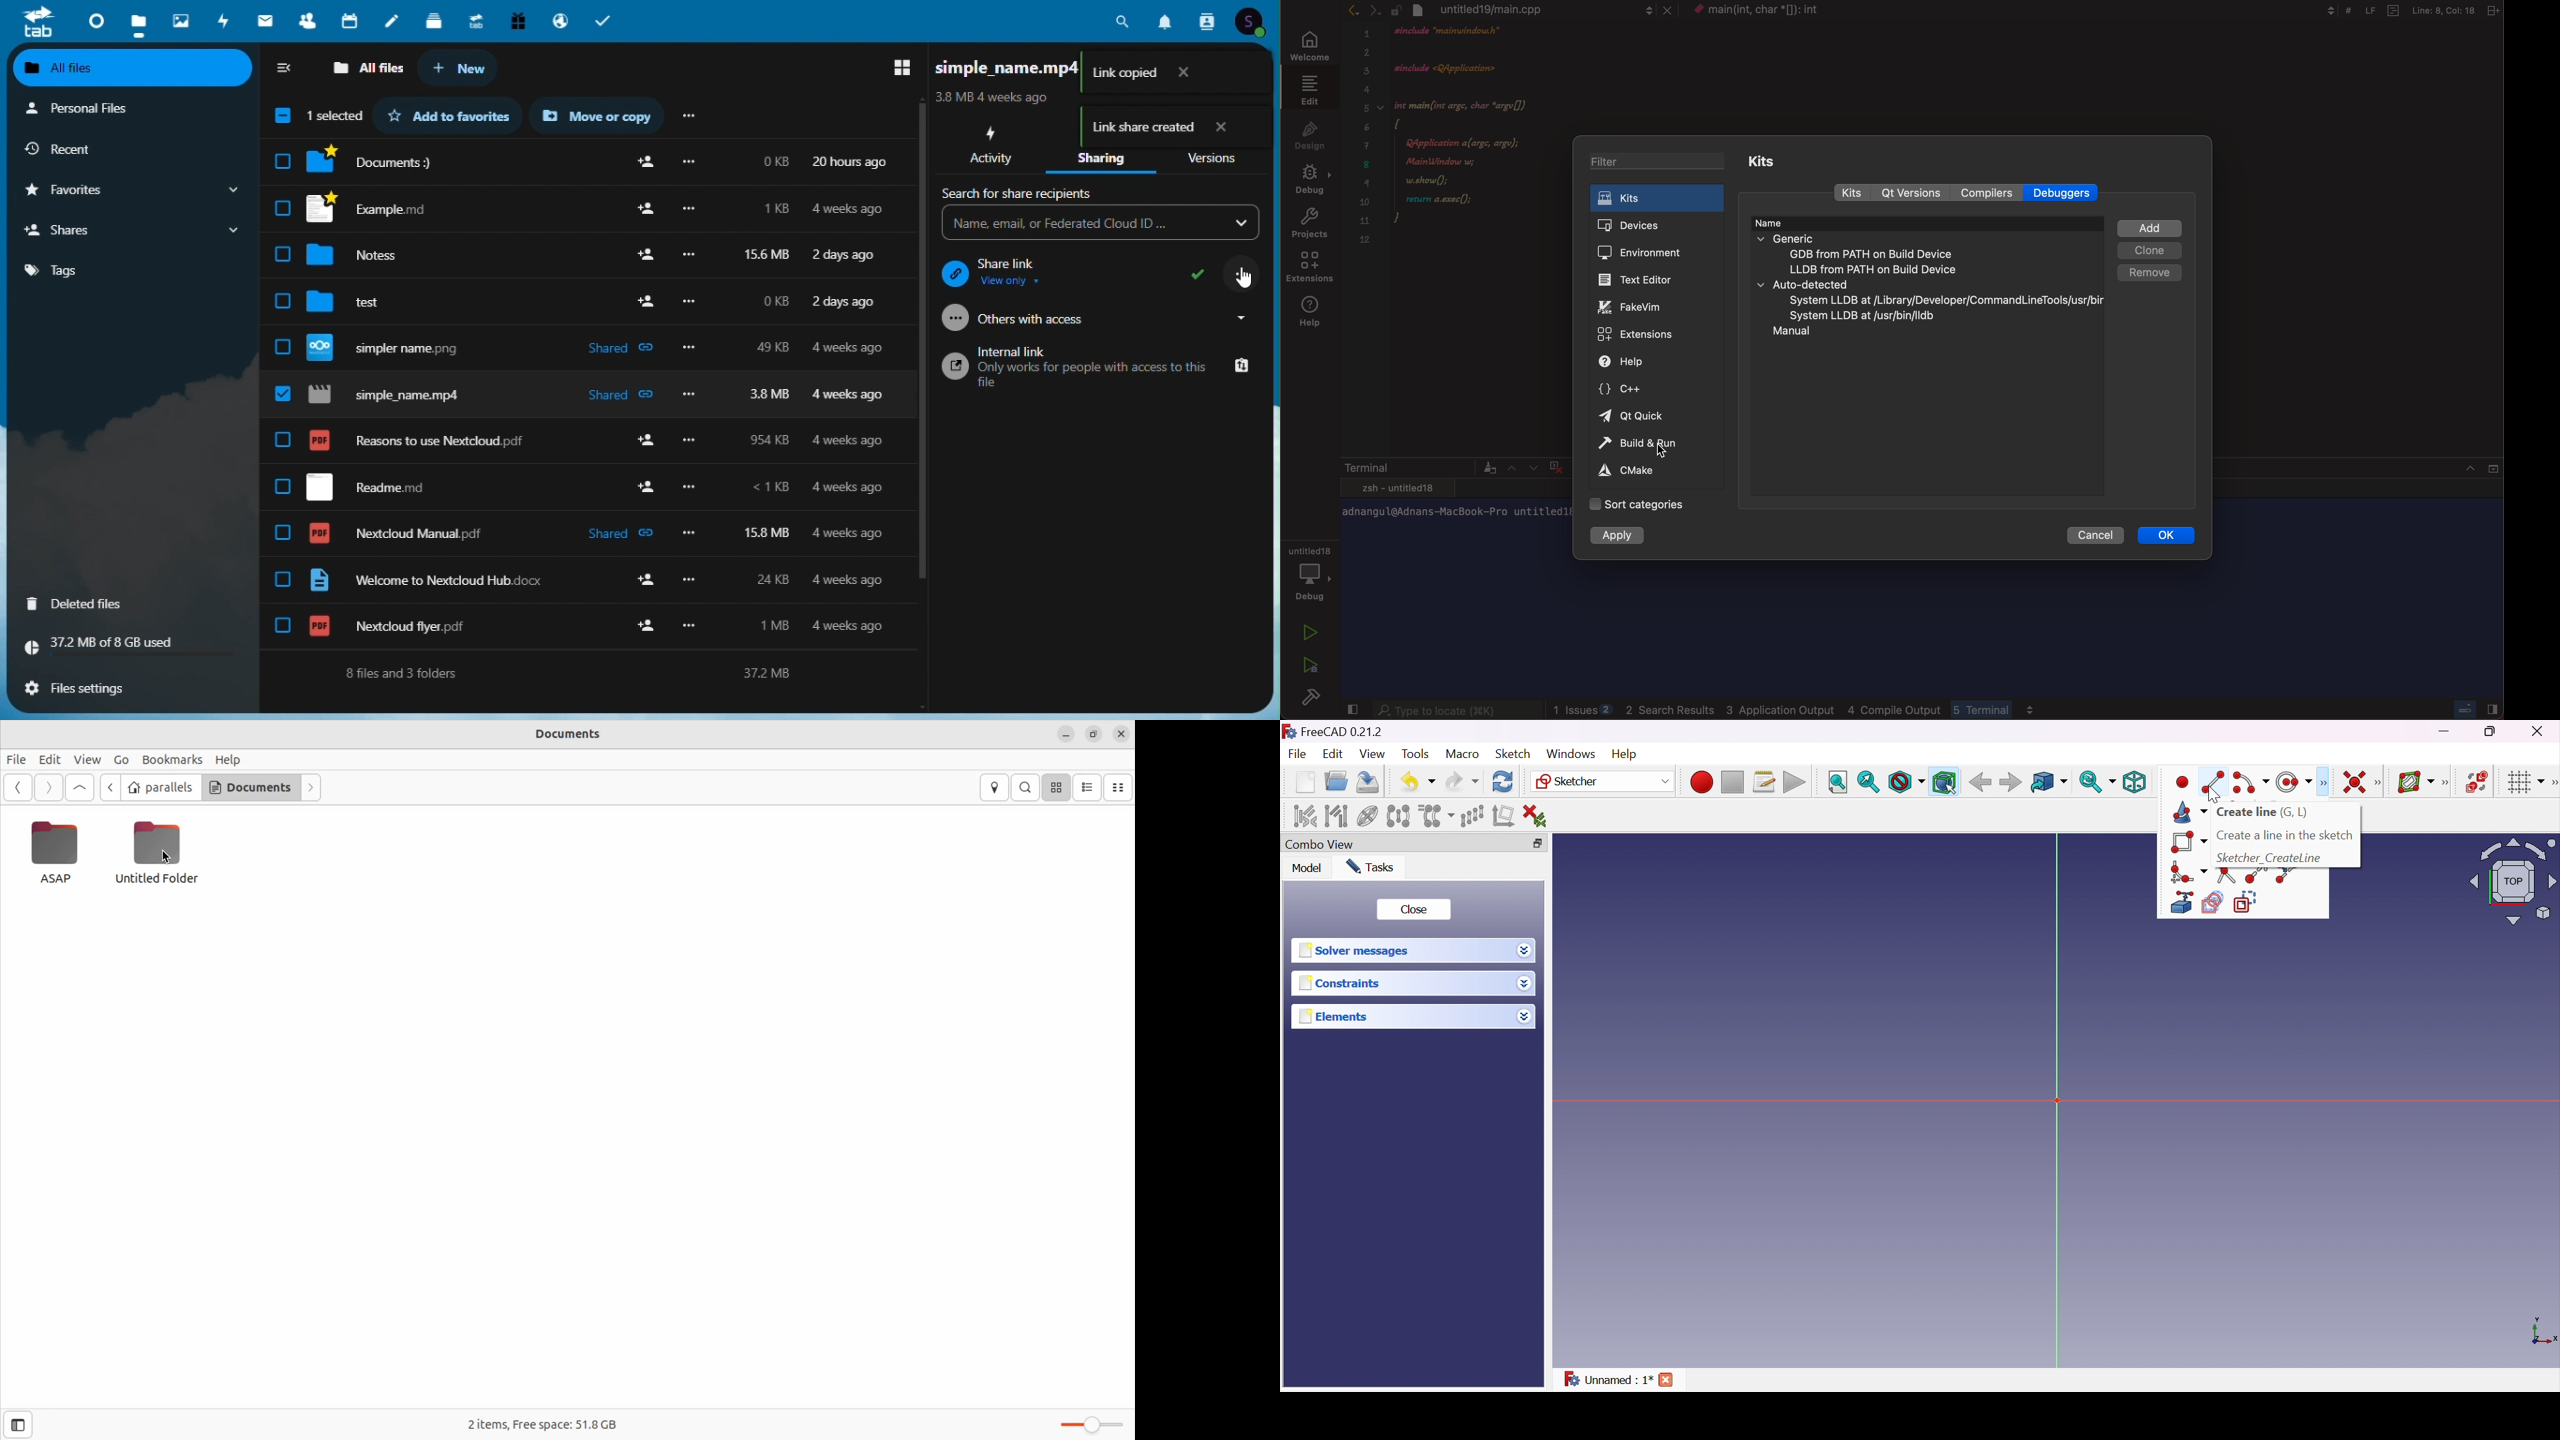 This screenshot has height=1456, width=2576. I want to click on context, so click(1776, 10).